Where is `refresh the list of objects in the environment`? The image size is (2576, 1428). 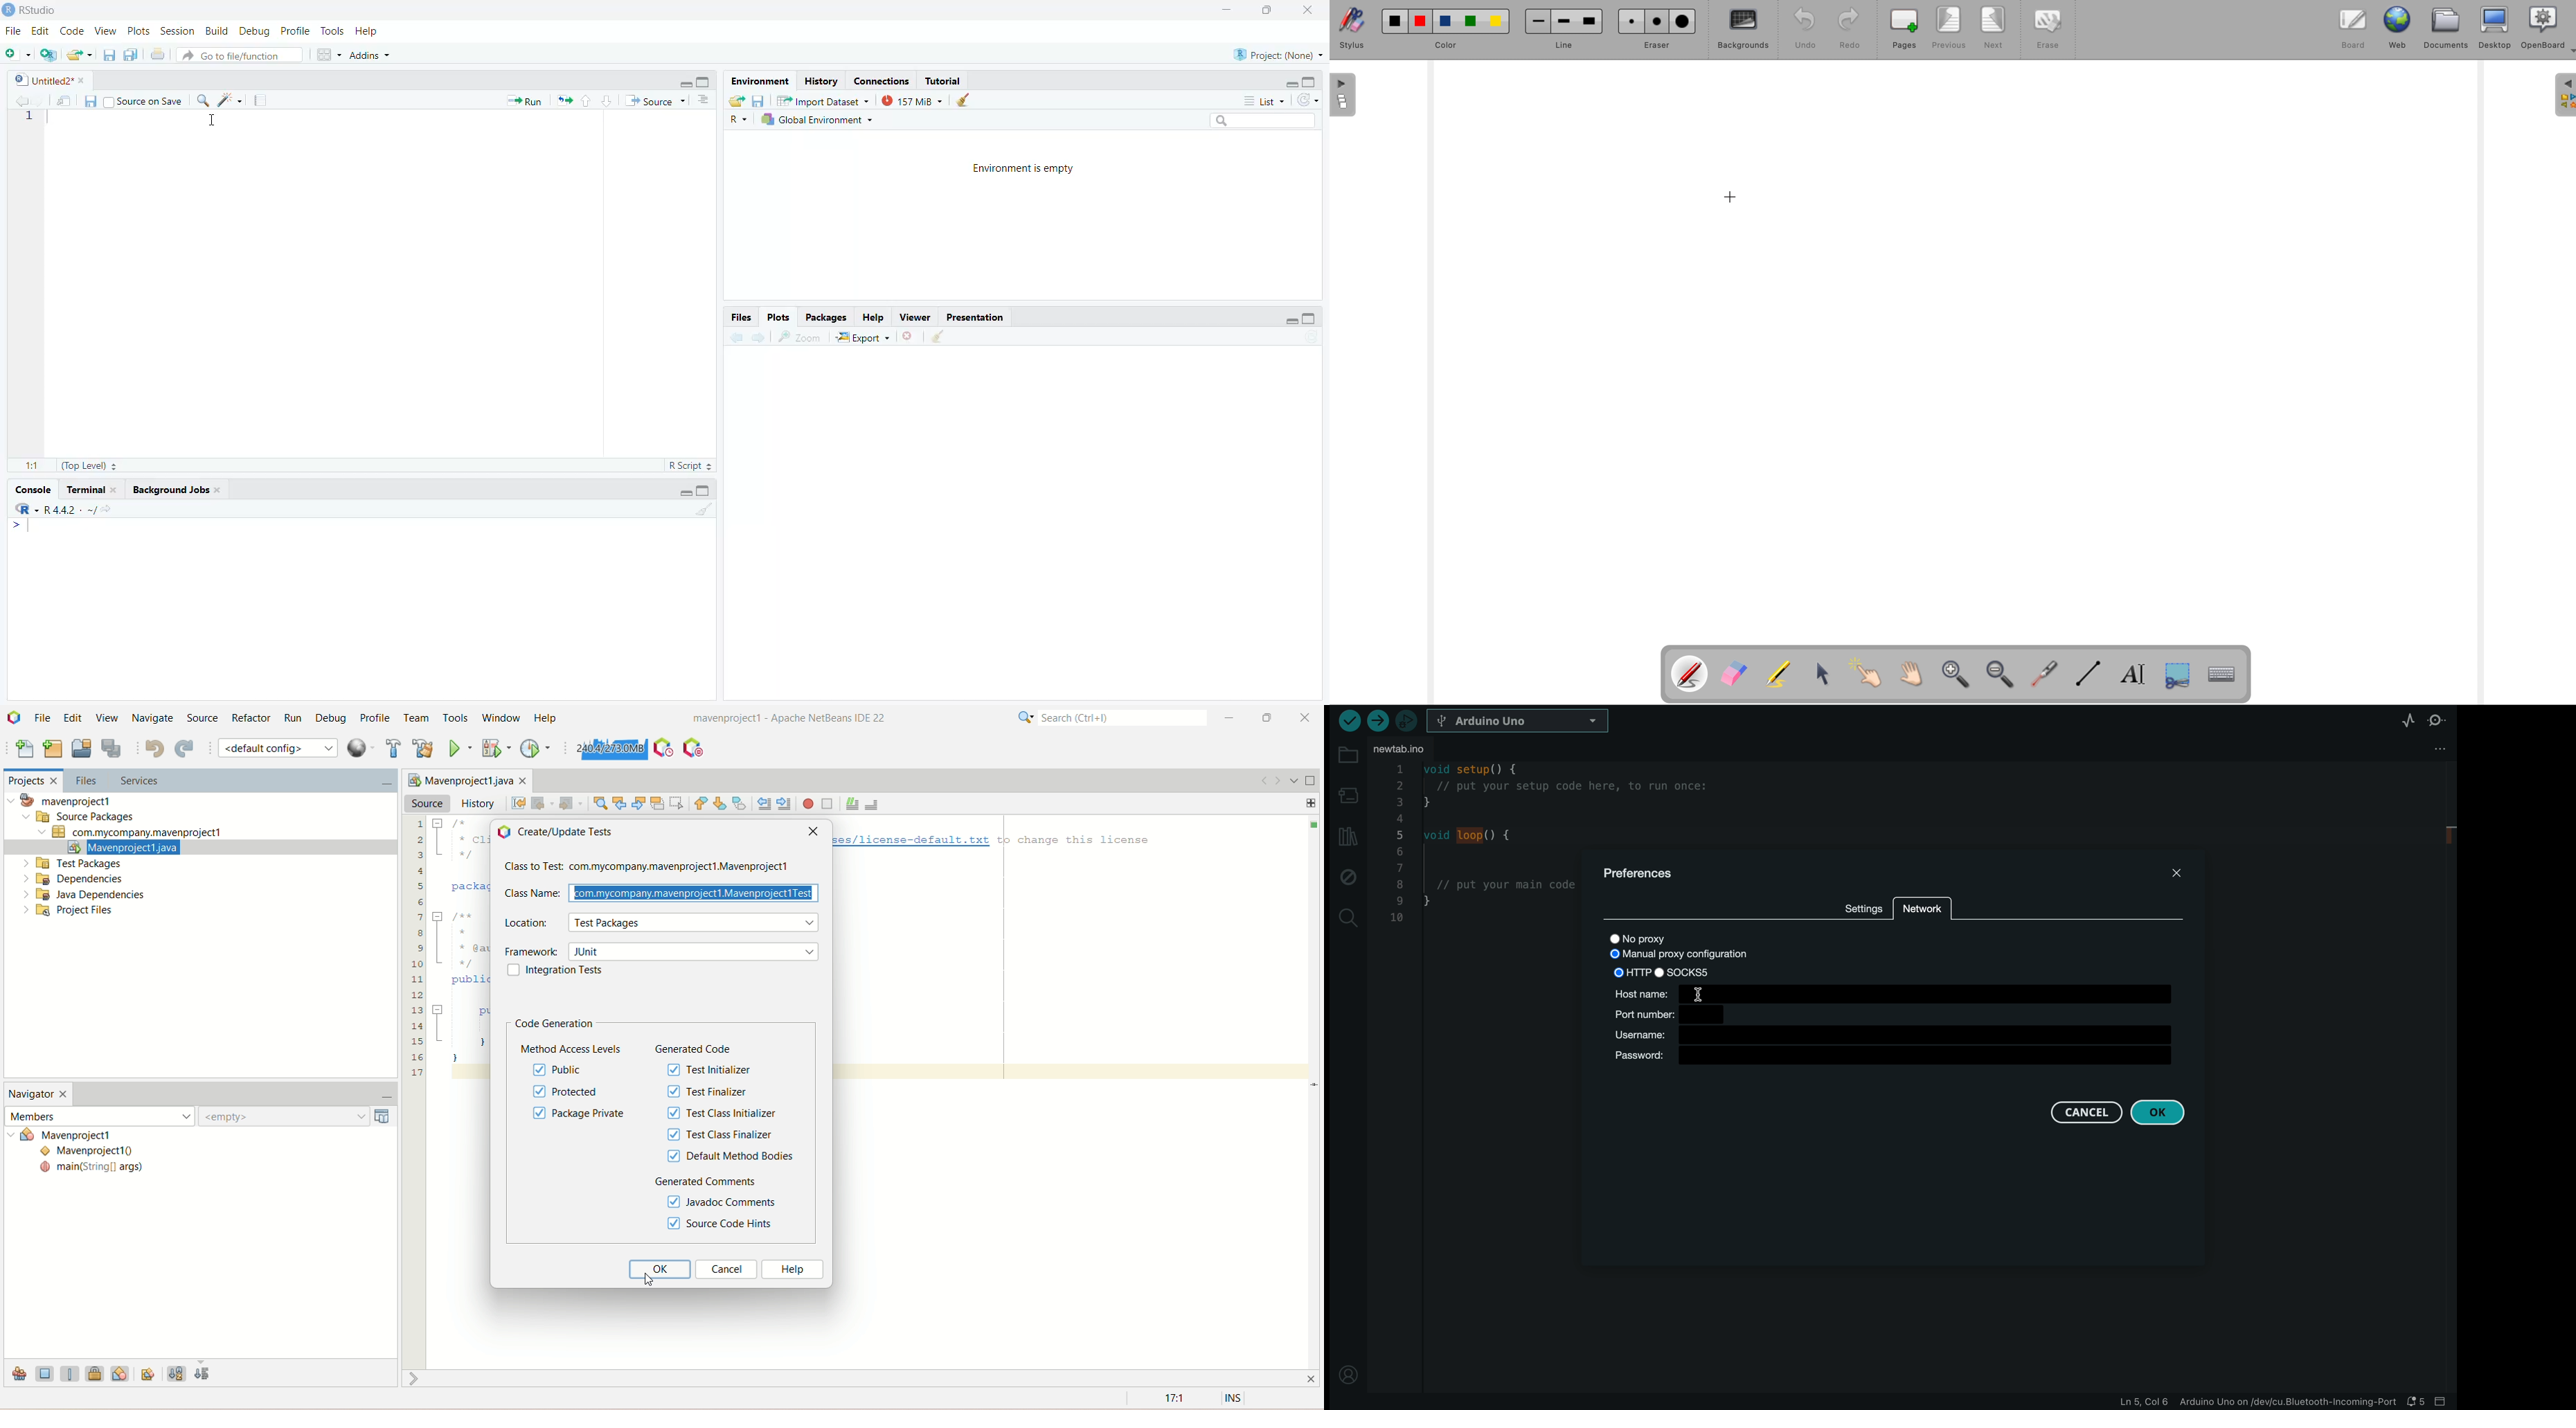
refresh the list of objects in the environment is located at coordinates (1309, 100).